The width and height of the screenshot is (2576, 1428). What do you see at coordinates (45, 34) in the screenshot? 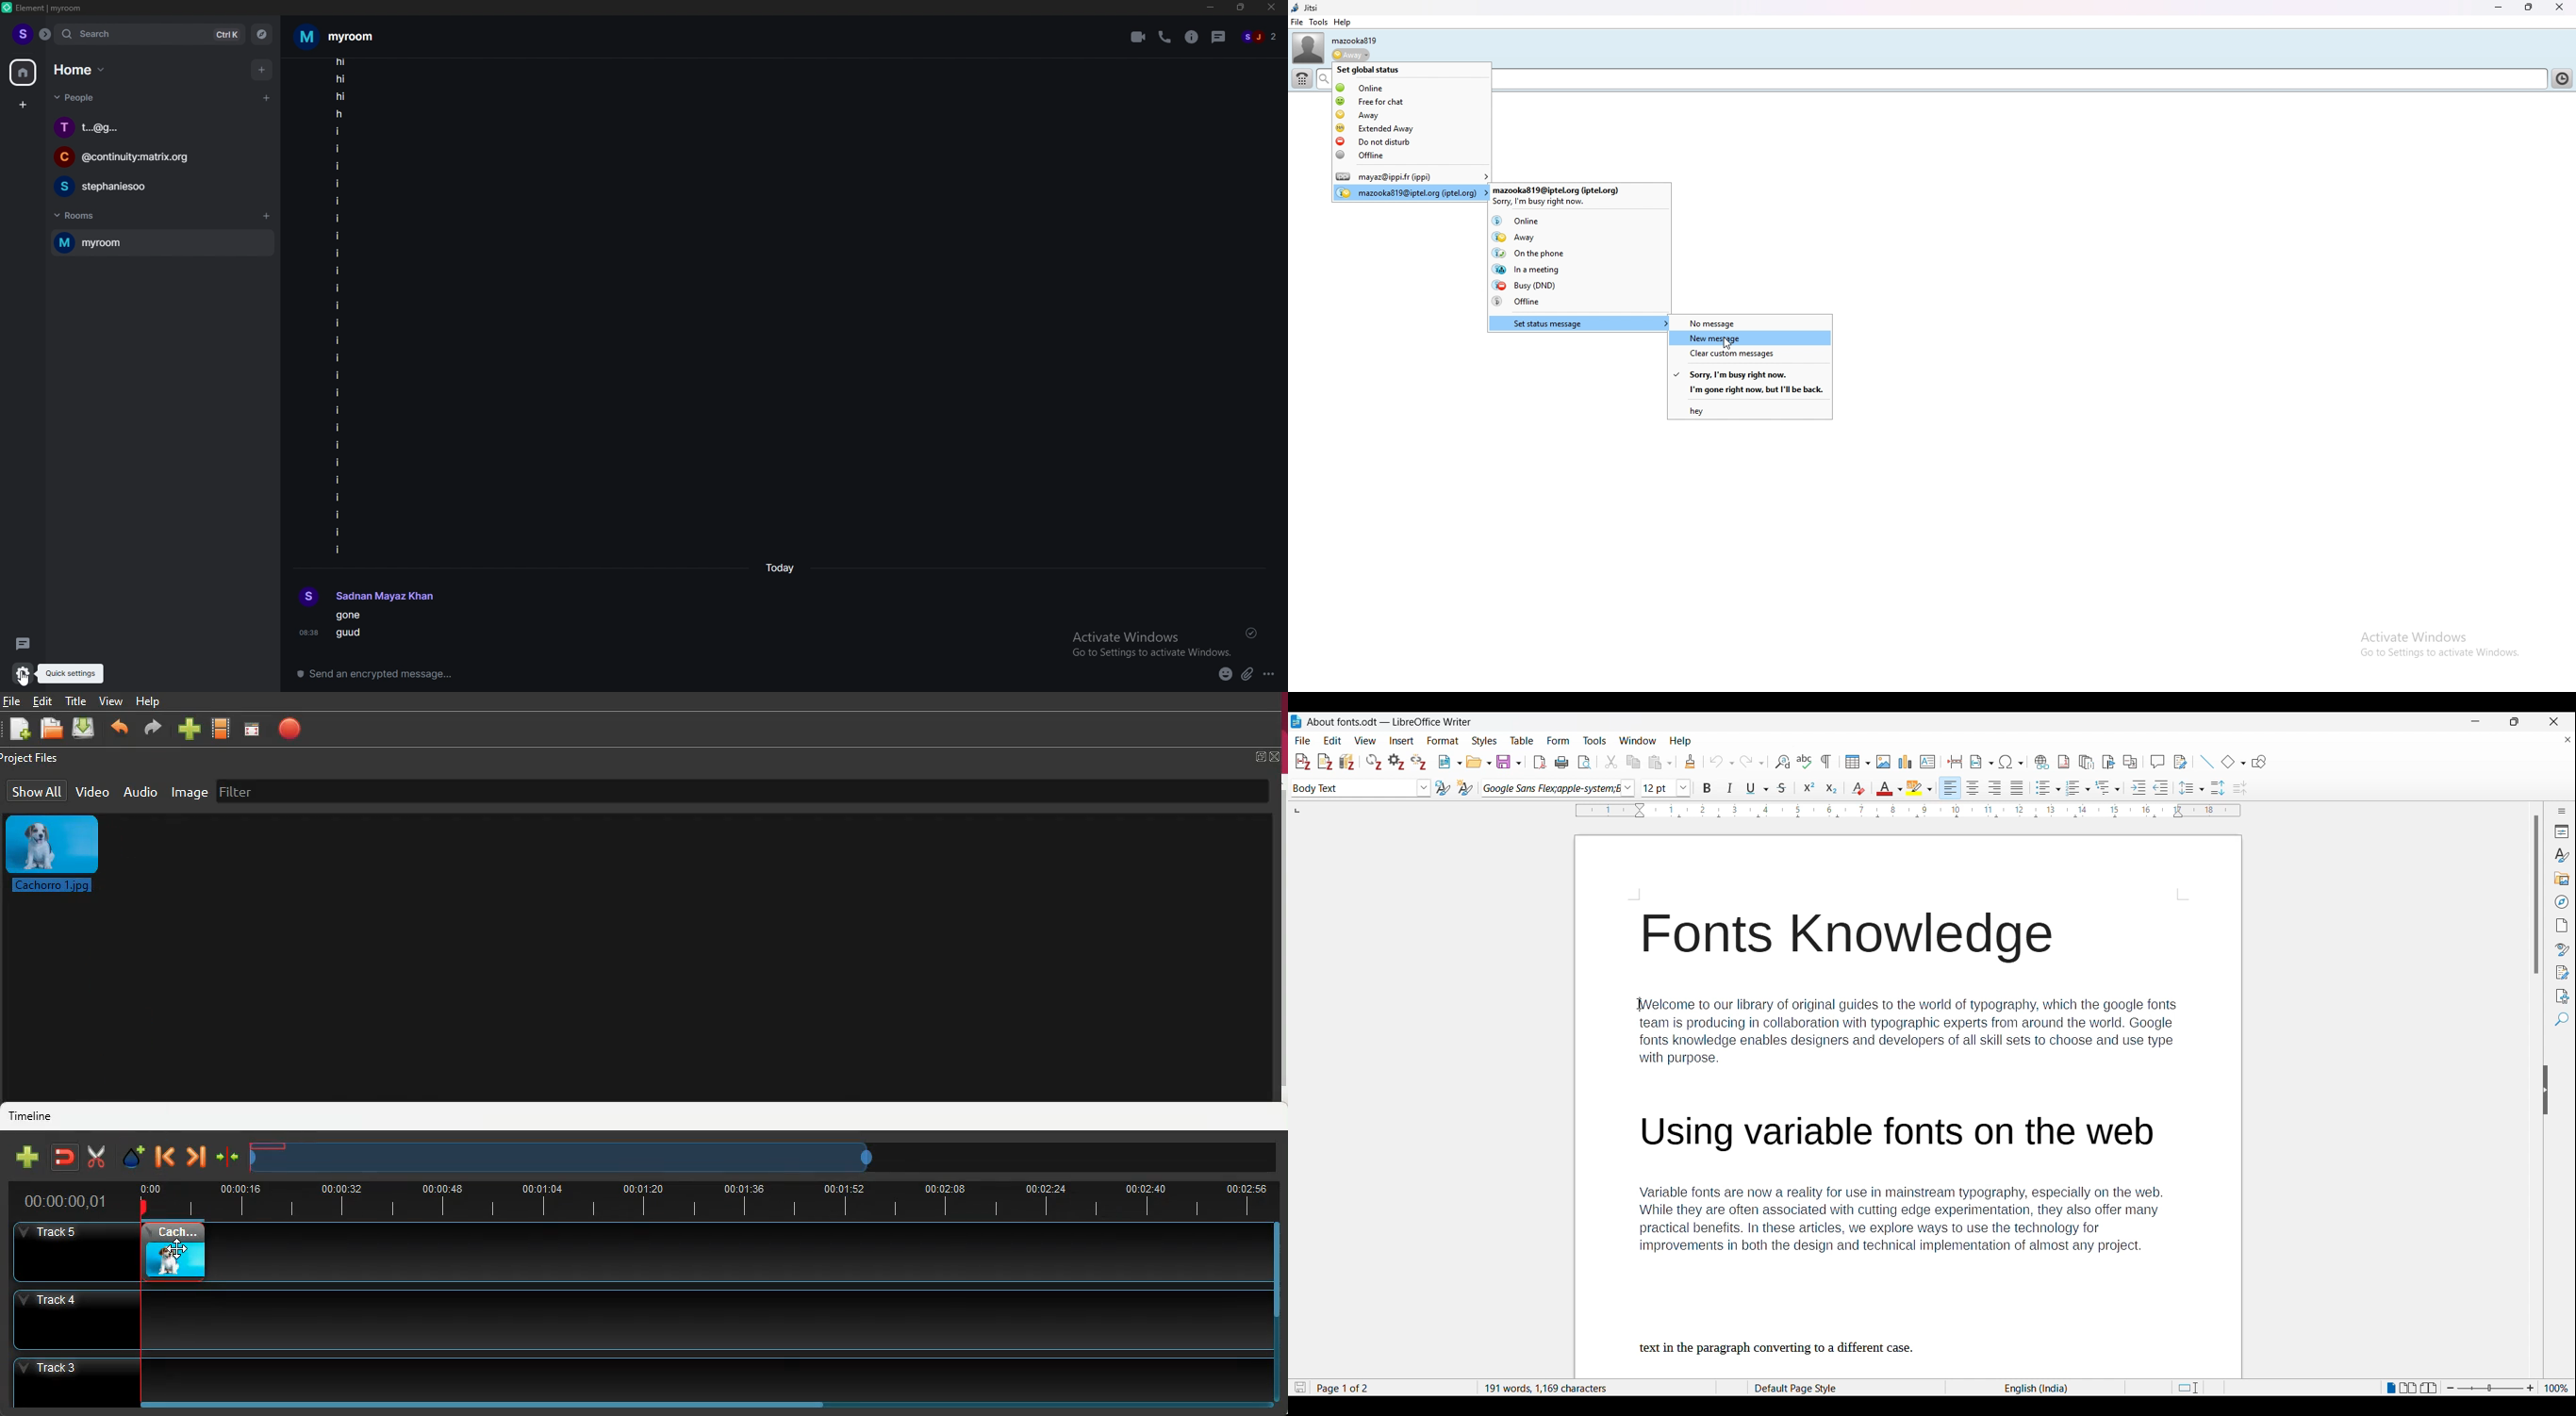
I see `expand` at bounding box center [45, 34].